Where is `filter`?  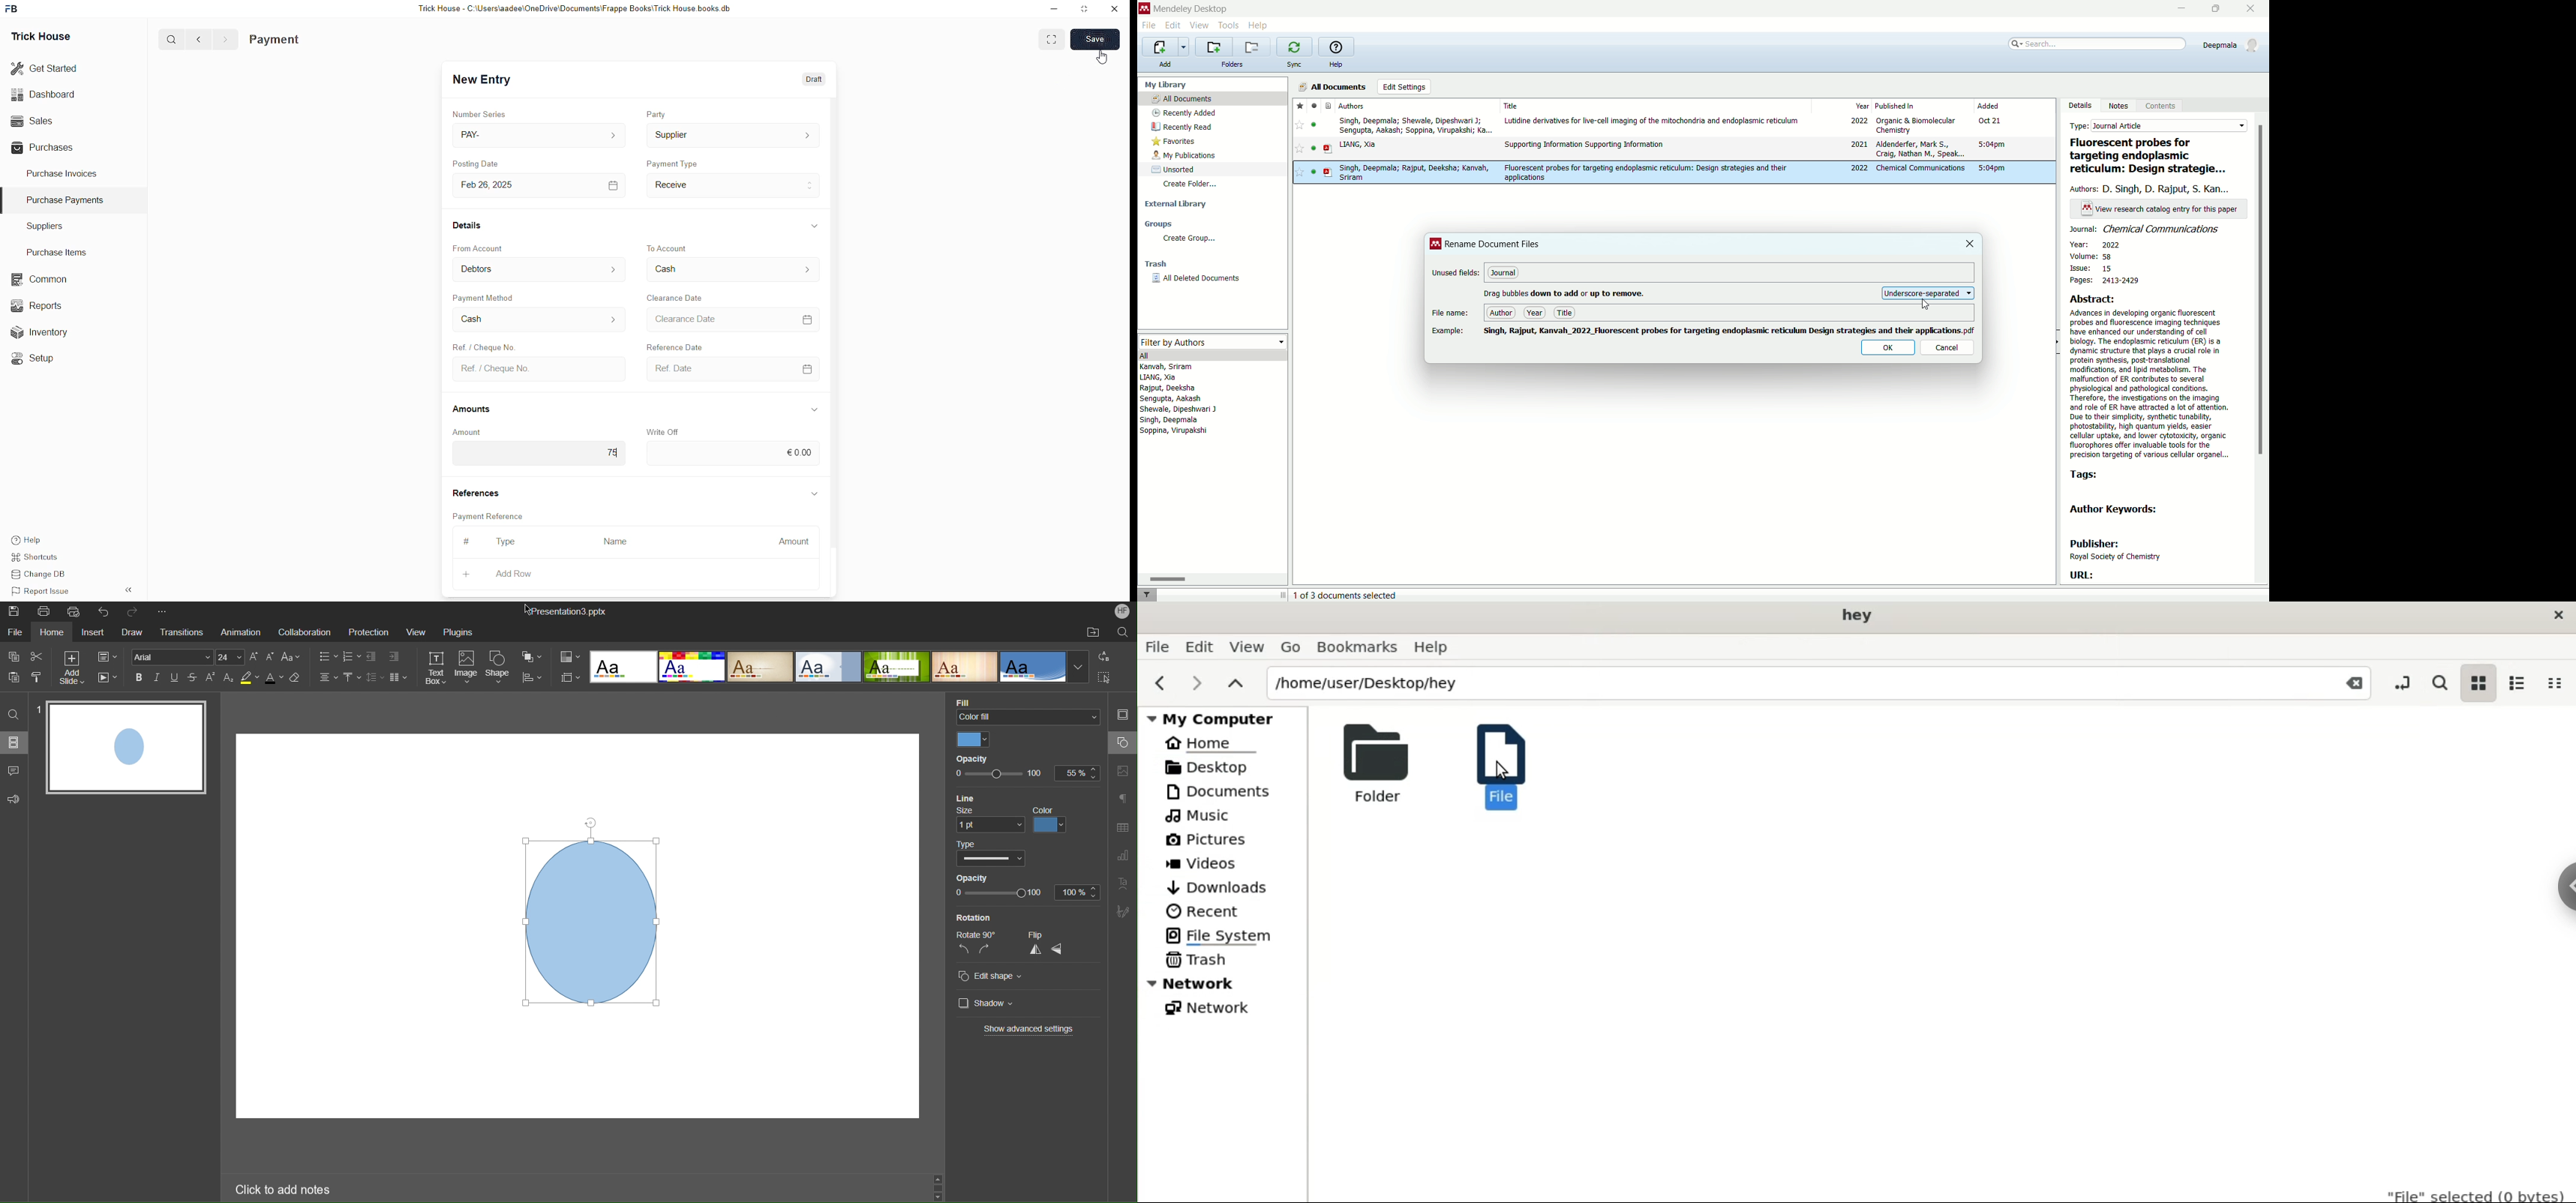
filter is located at coordinates (1148, 593).